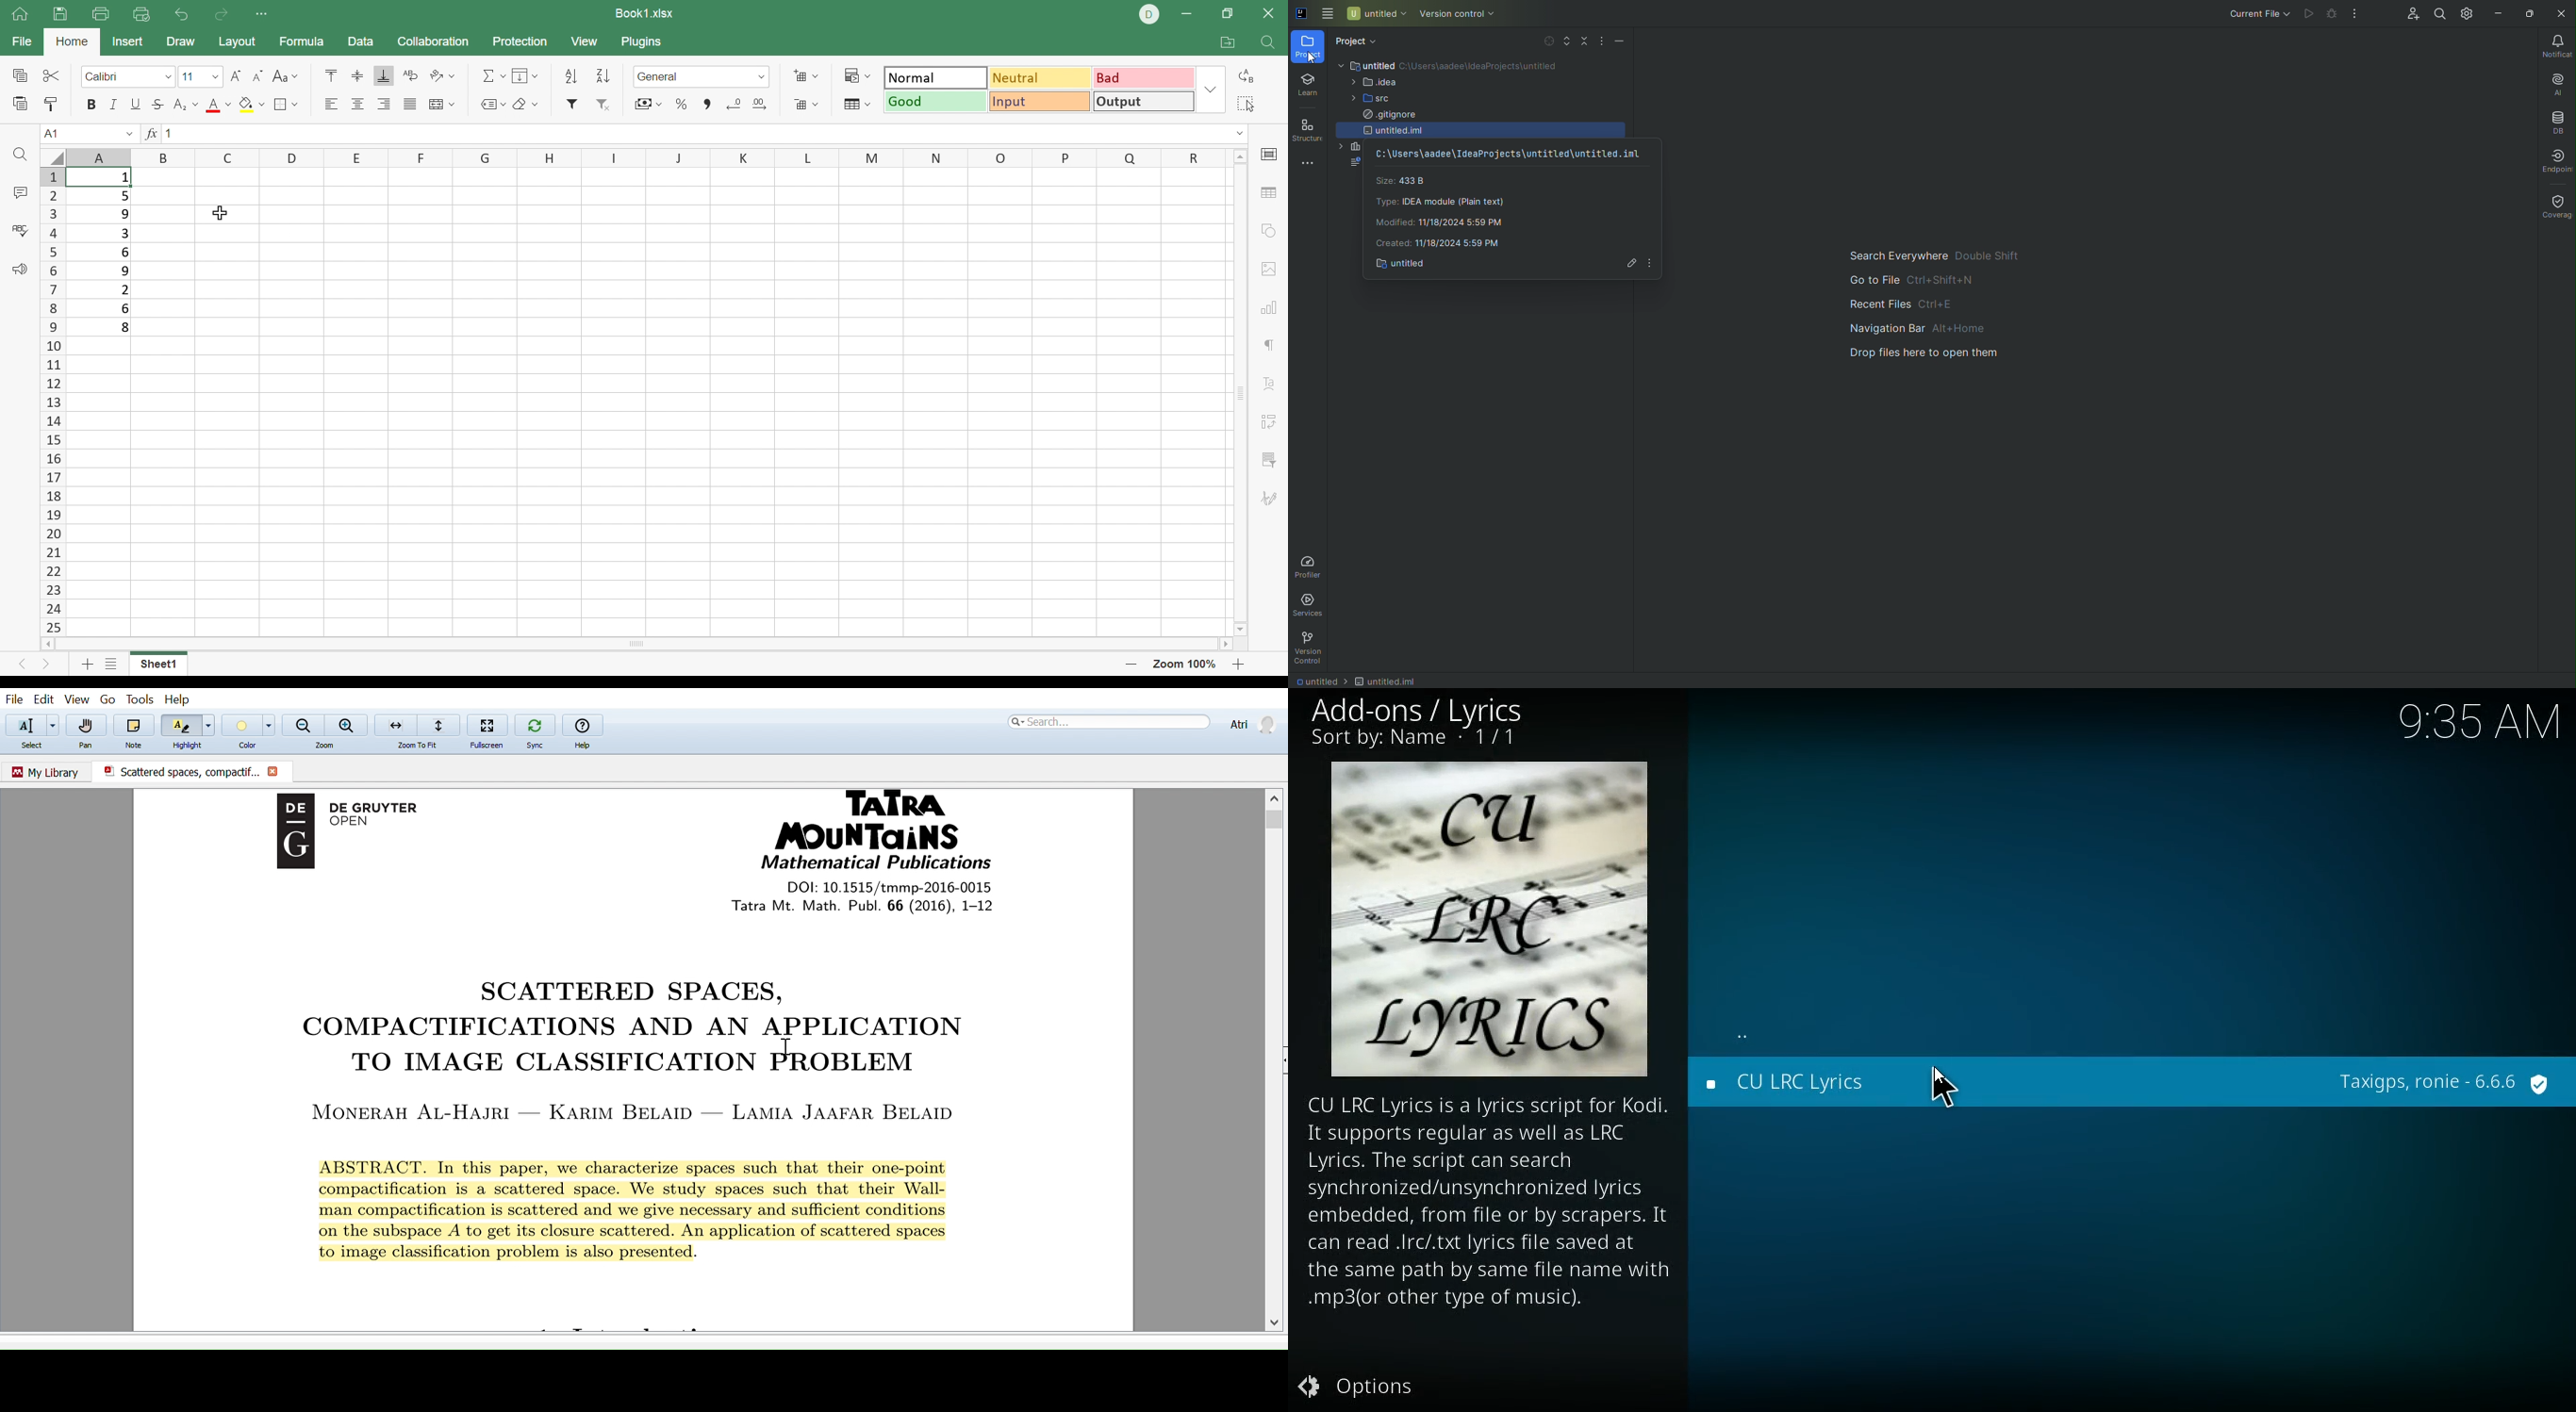 The height and width of the screenshot is (1428, 2576). Describe the element at coordinates (47, 771) in the screenshot. I see `Go to my library` at that location.